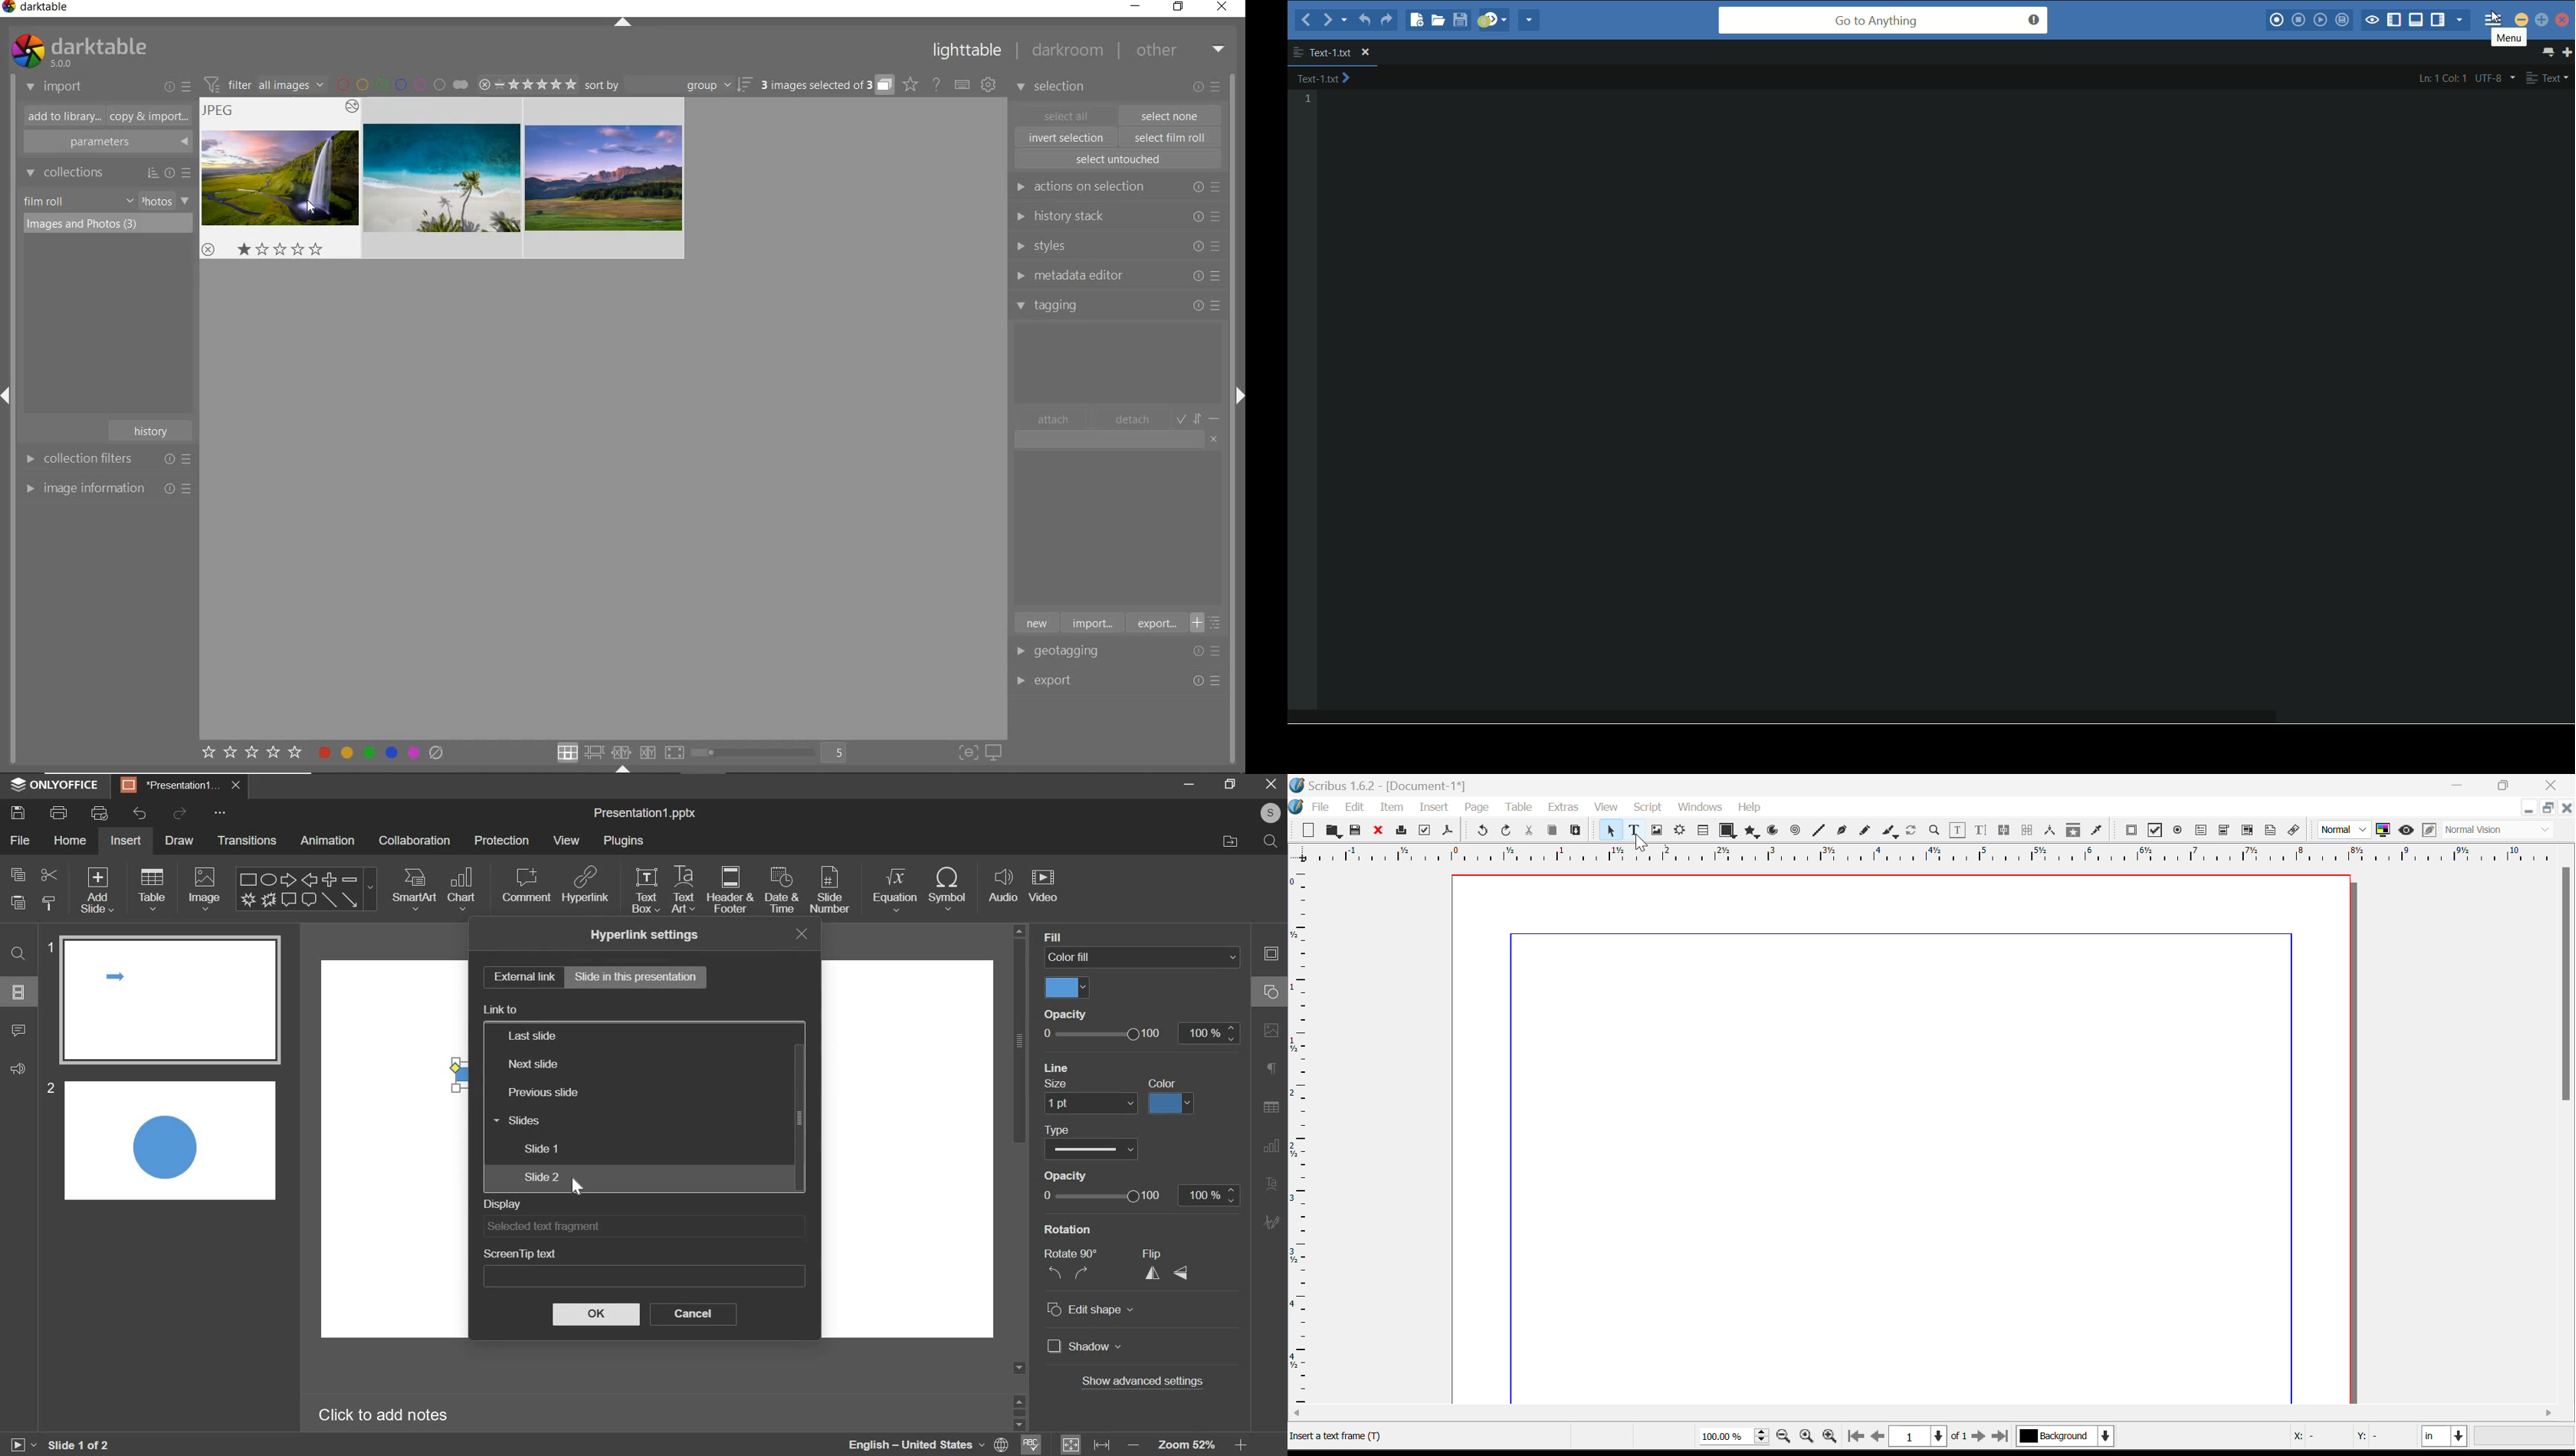  What do you see at coordinates (1480, 831) in the screenshot?
I see `Undo` at bounding box center [1480, 831].